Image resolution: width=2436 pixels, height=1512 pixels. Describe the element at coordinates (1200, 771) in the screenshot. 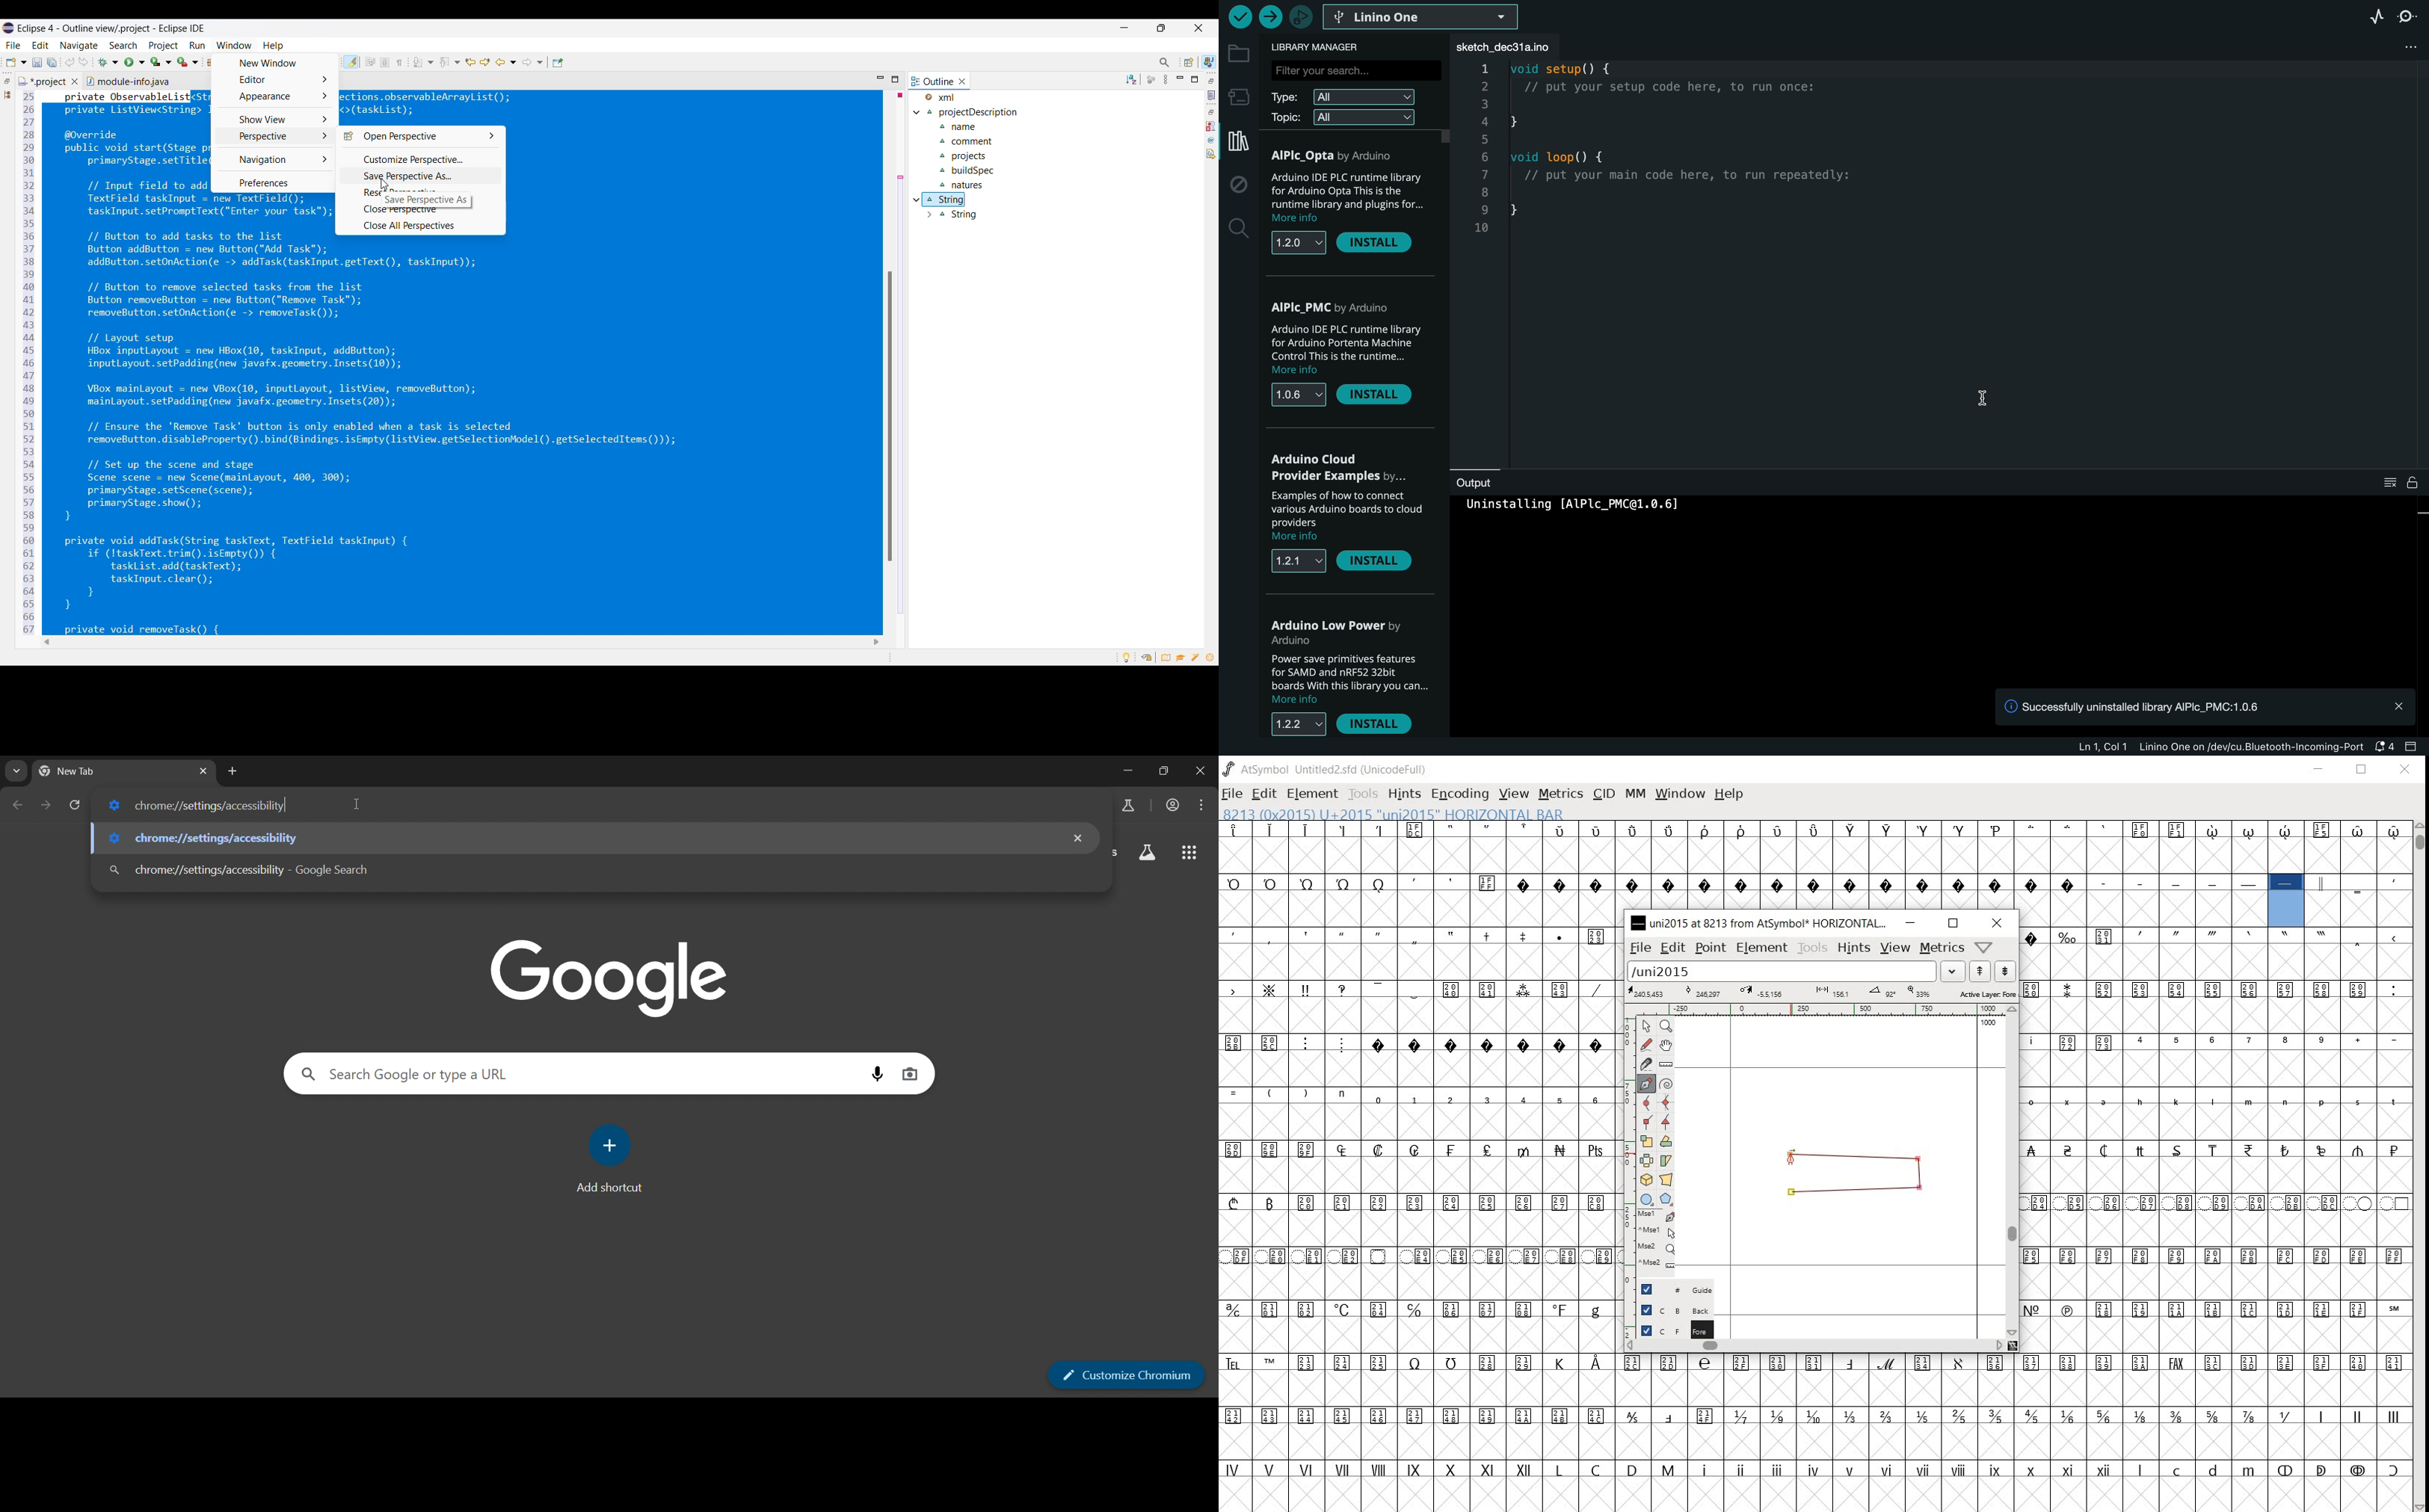

I see `close` at that location.